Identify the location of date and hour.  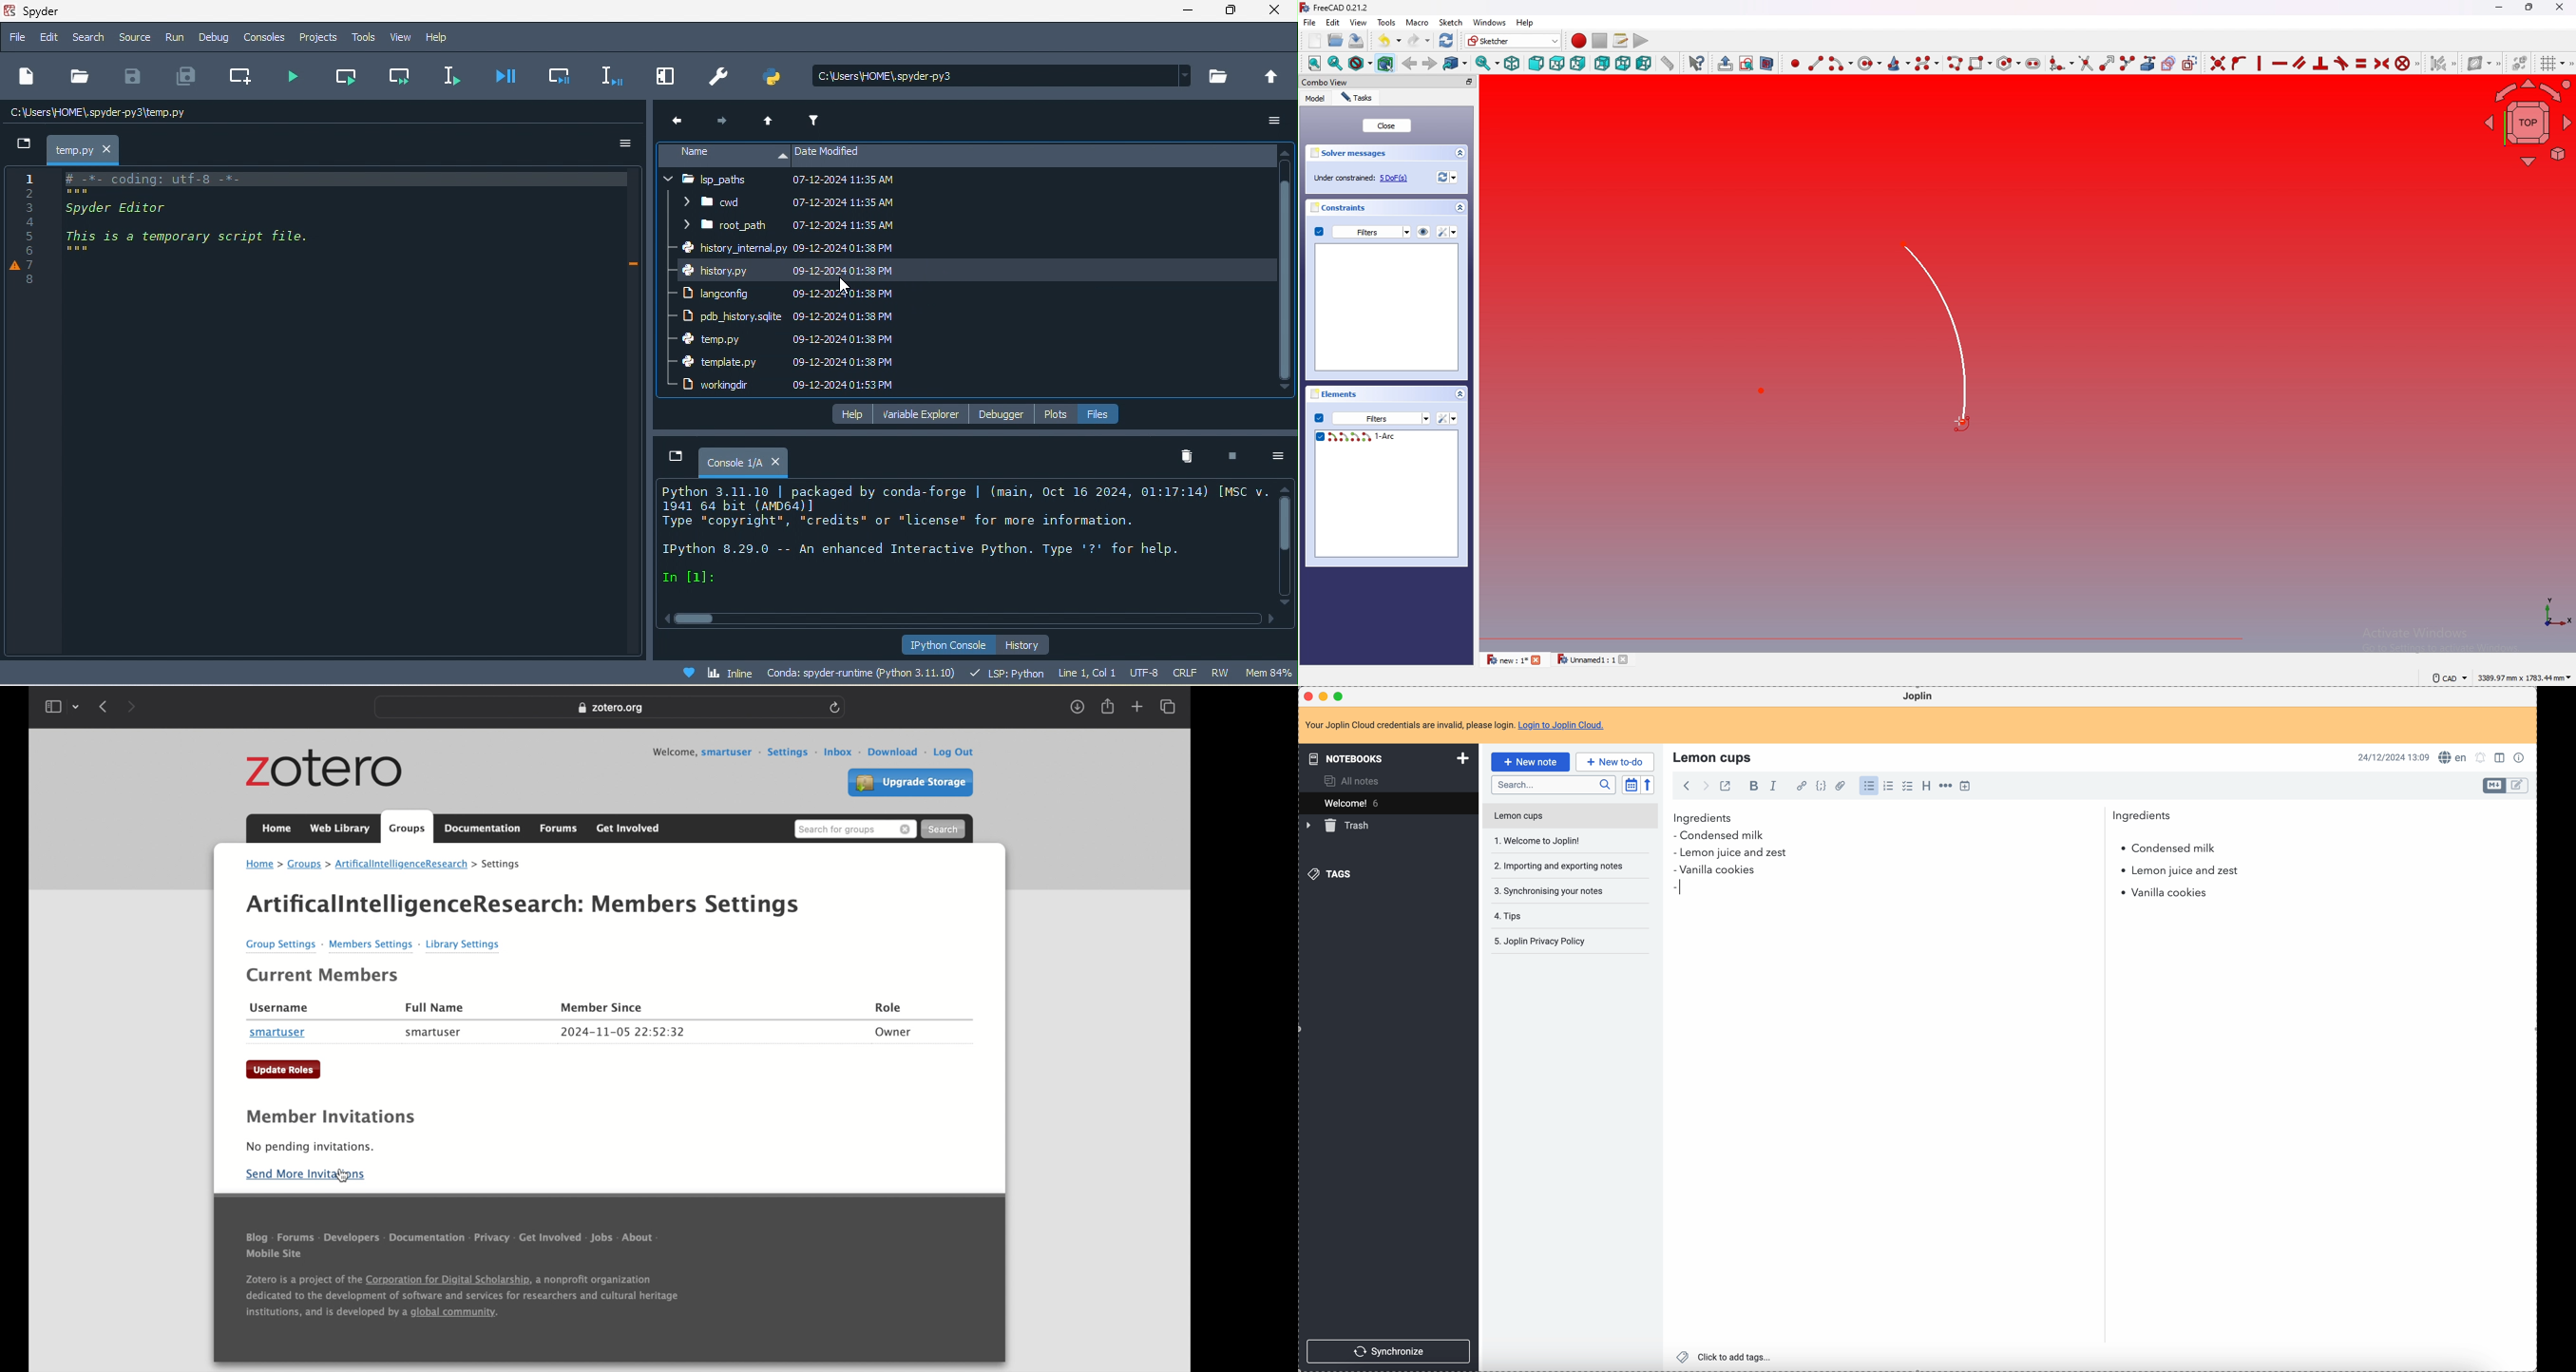
(2394, 756).